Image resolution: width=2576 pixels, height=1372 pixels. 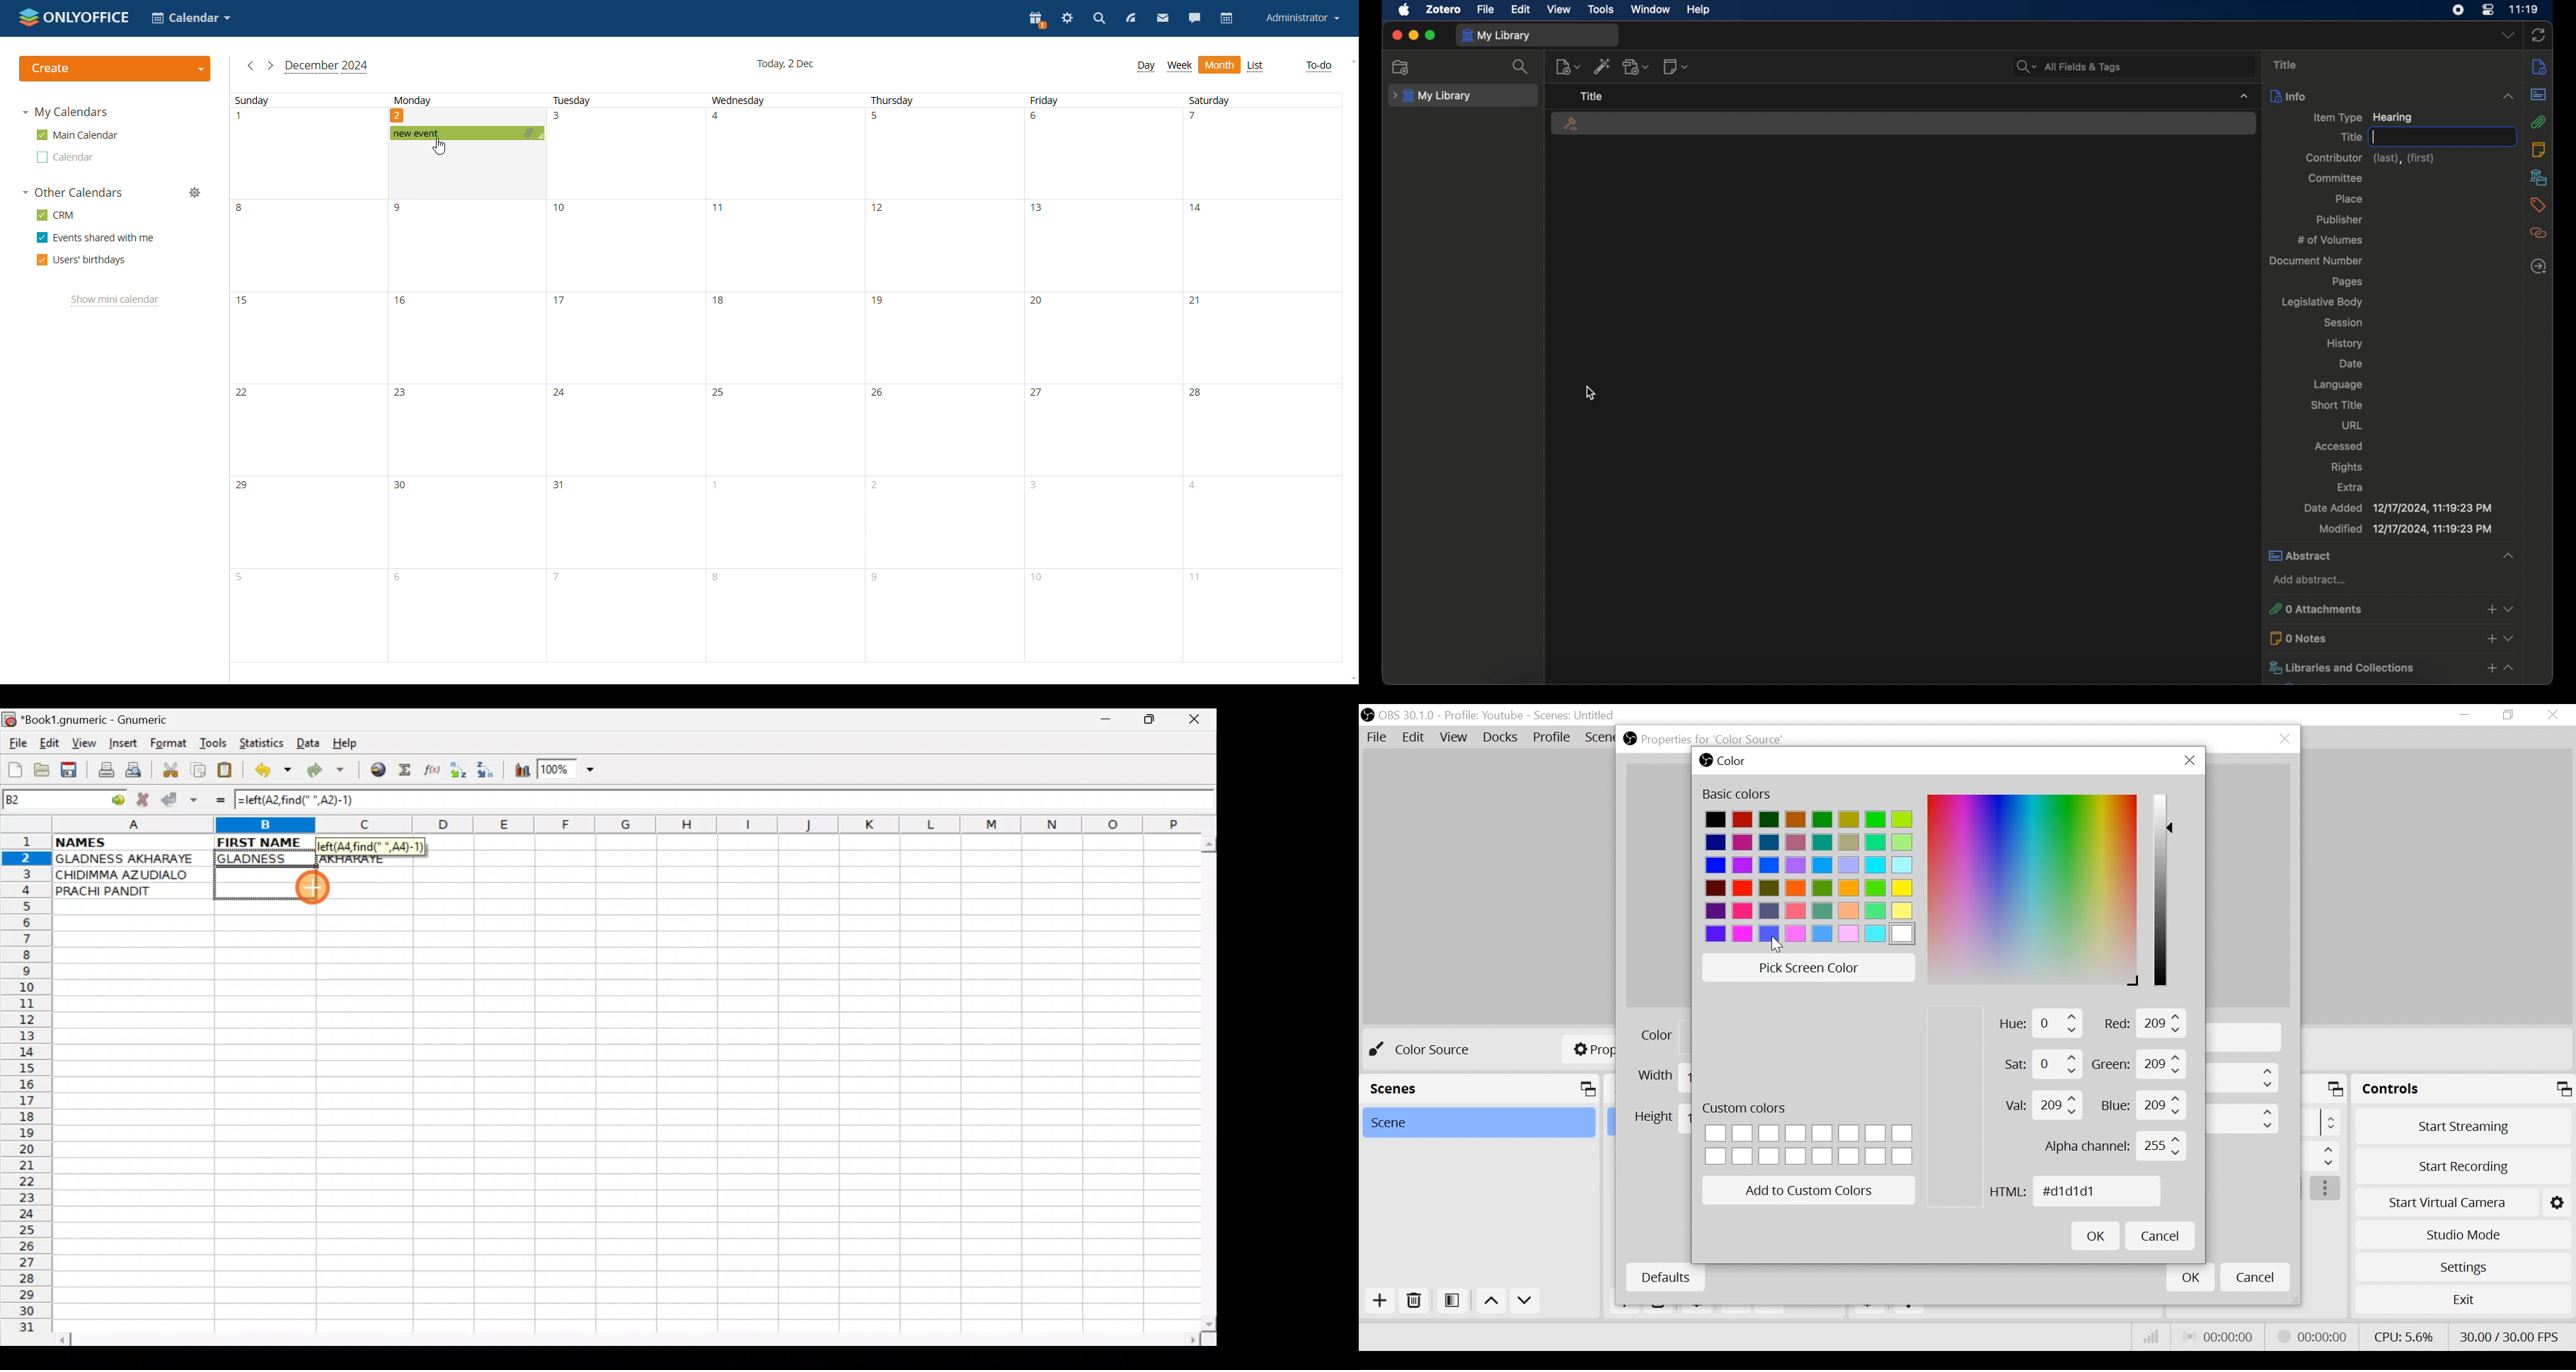 I want to click on title, so click(x=2350, y=137).